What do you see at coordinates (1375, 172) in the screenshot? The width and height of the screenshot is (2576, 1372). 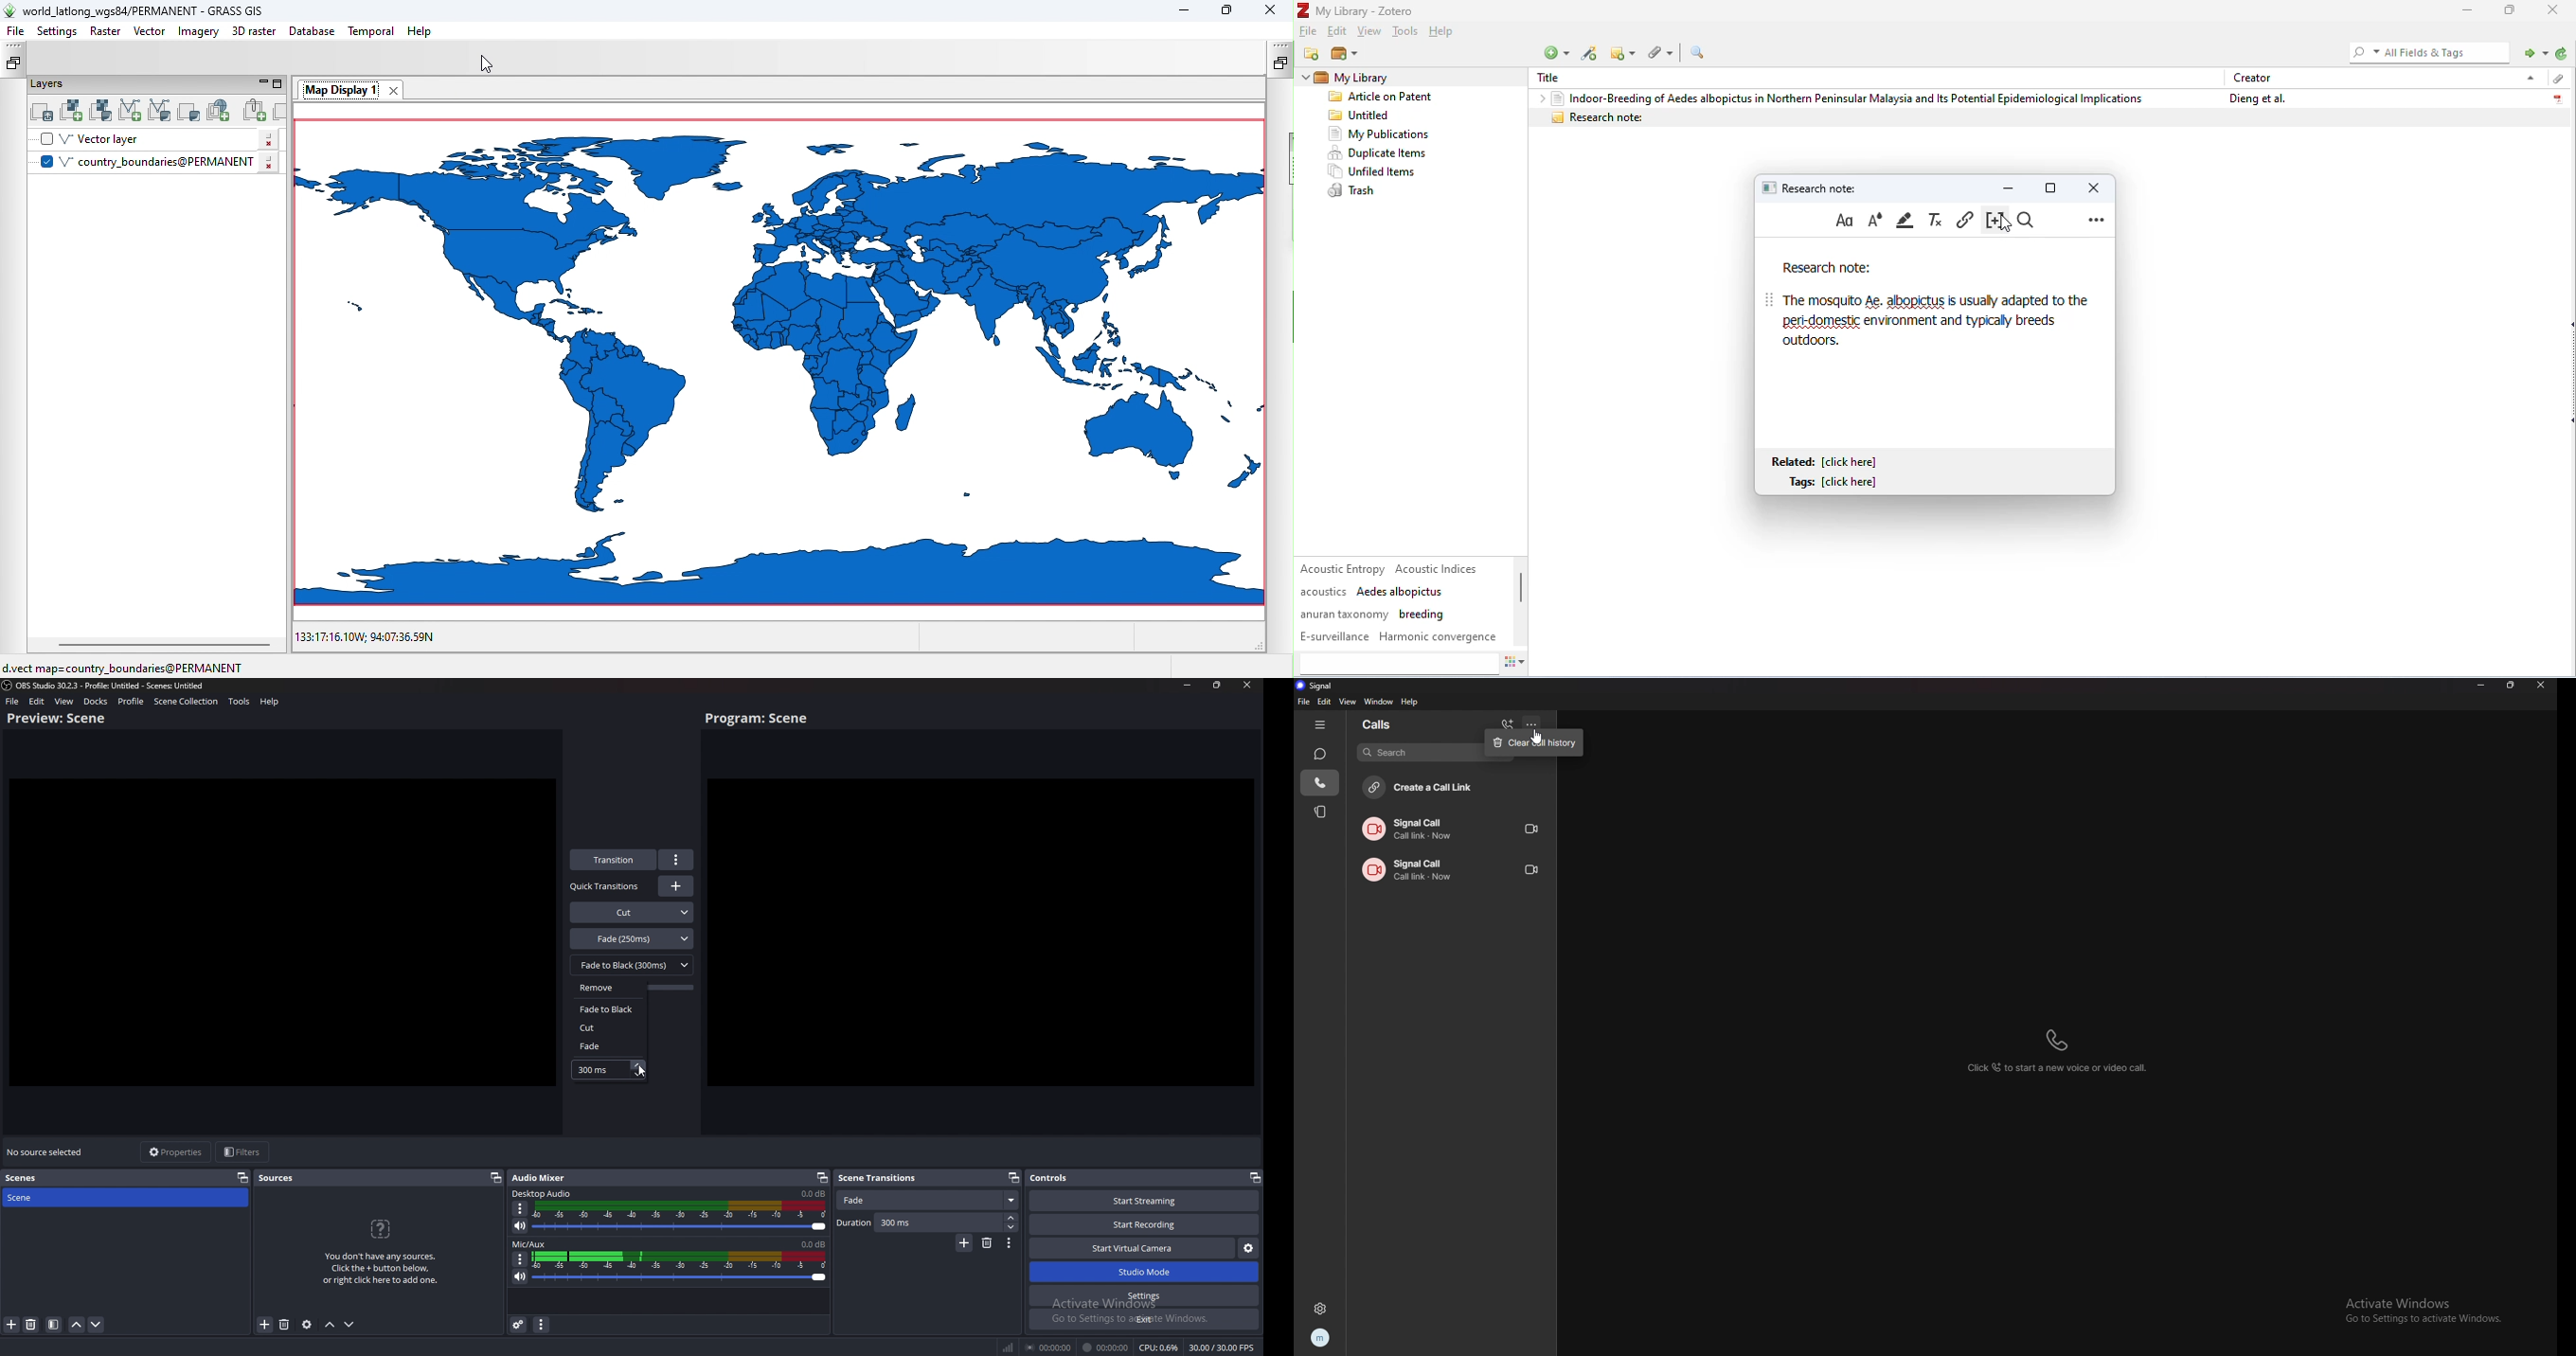 I see `unfiled items` at bounding box center [1375, 172].